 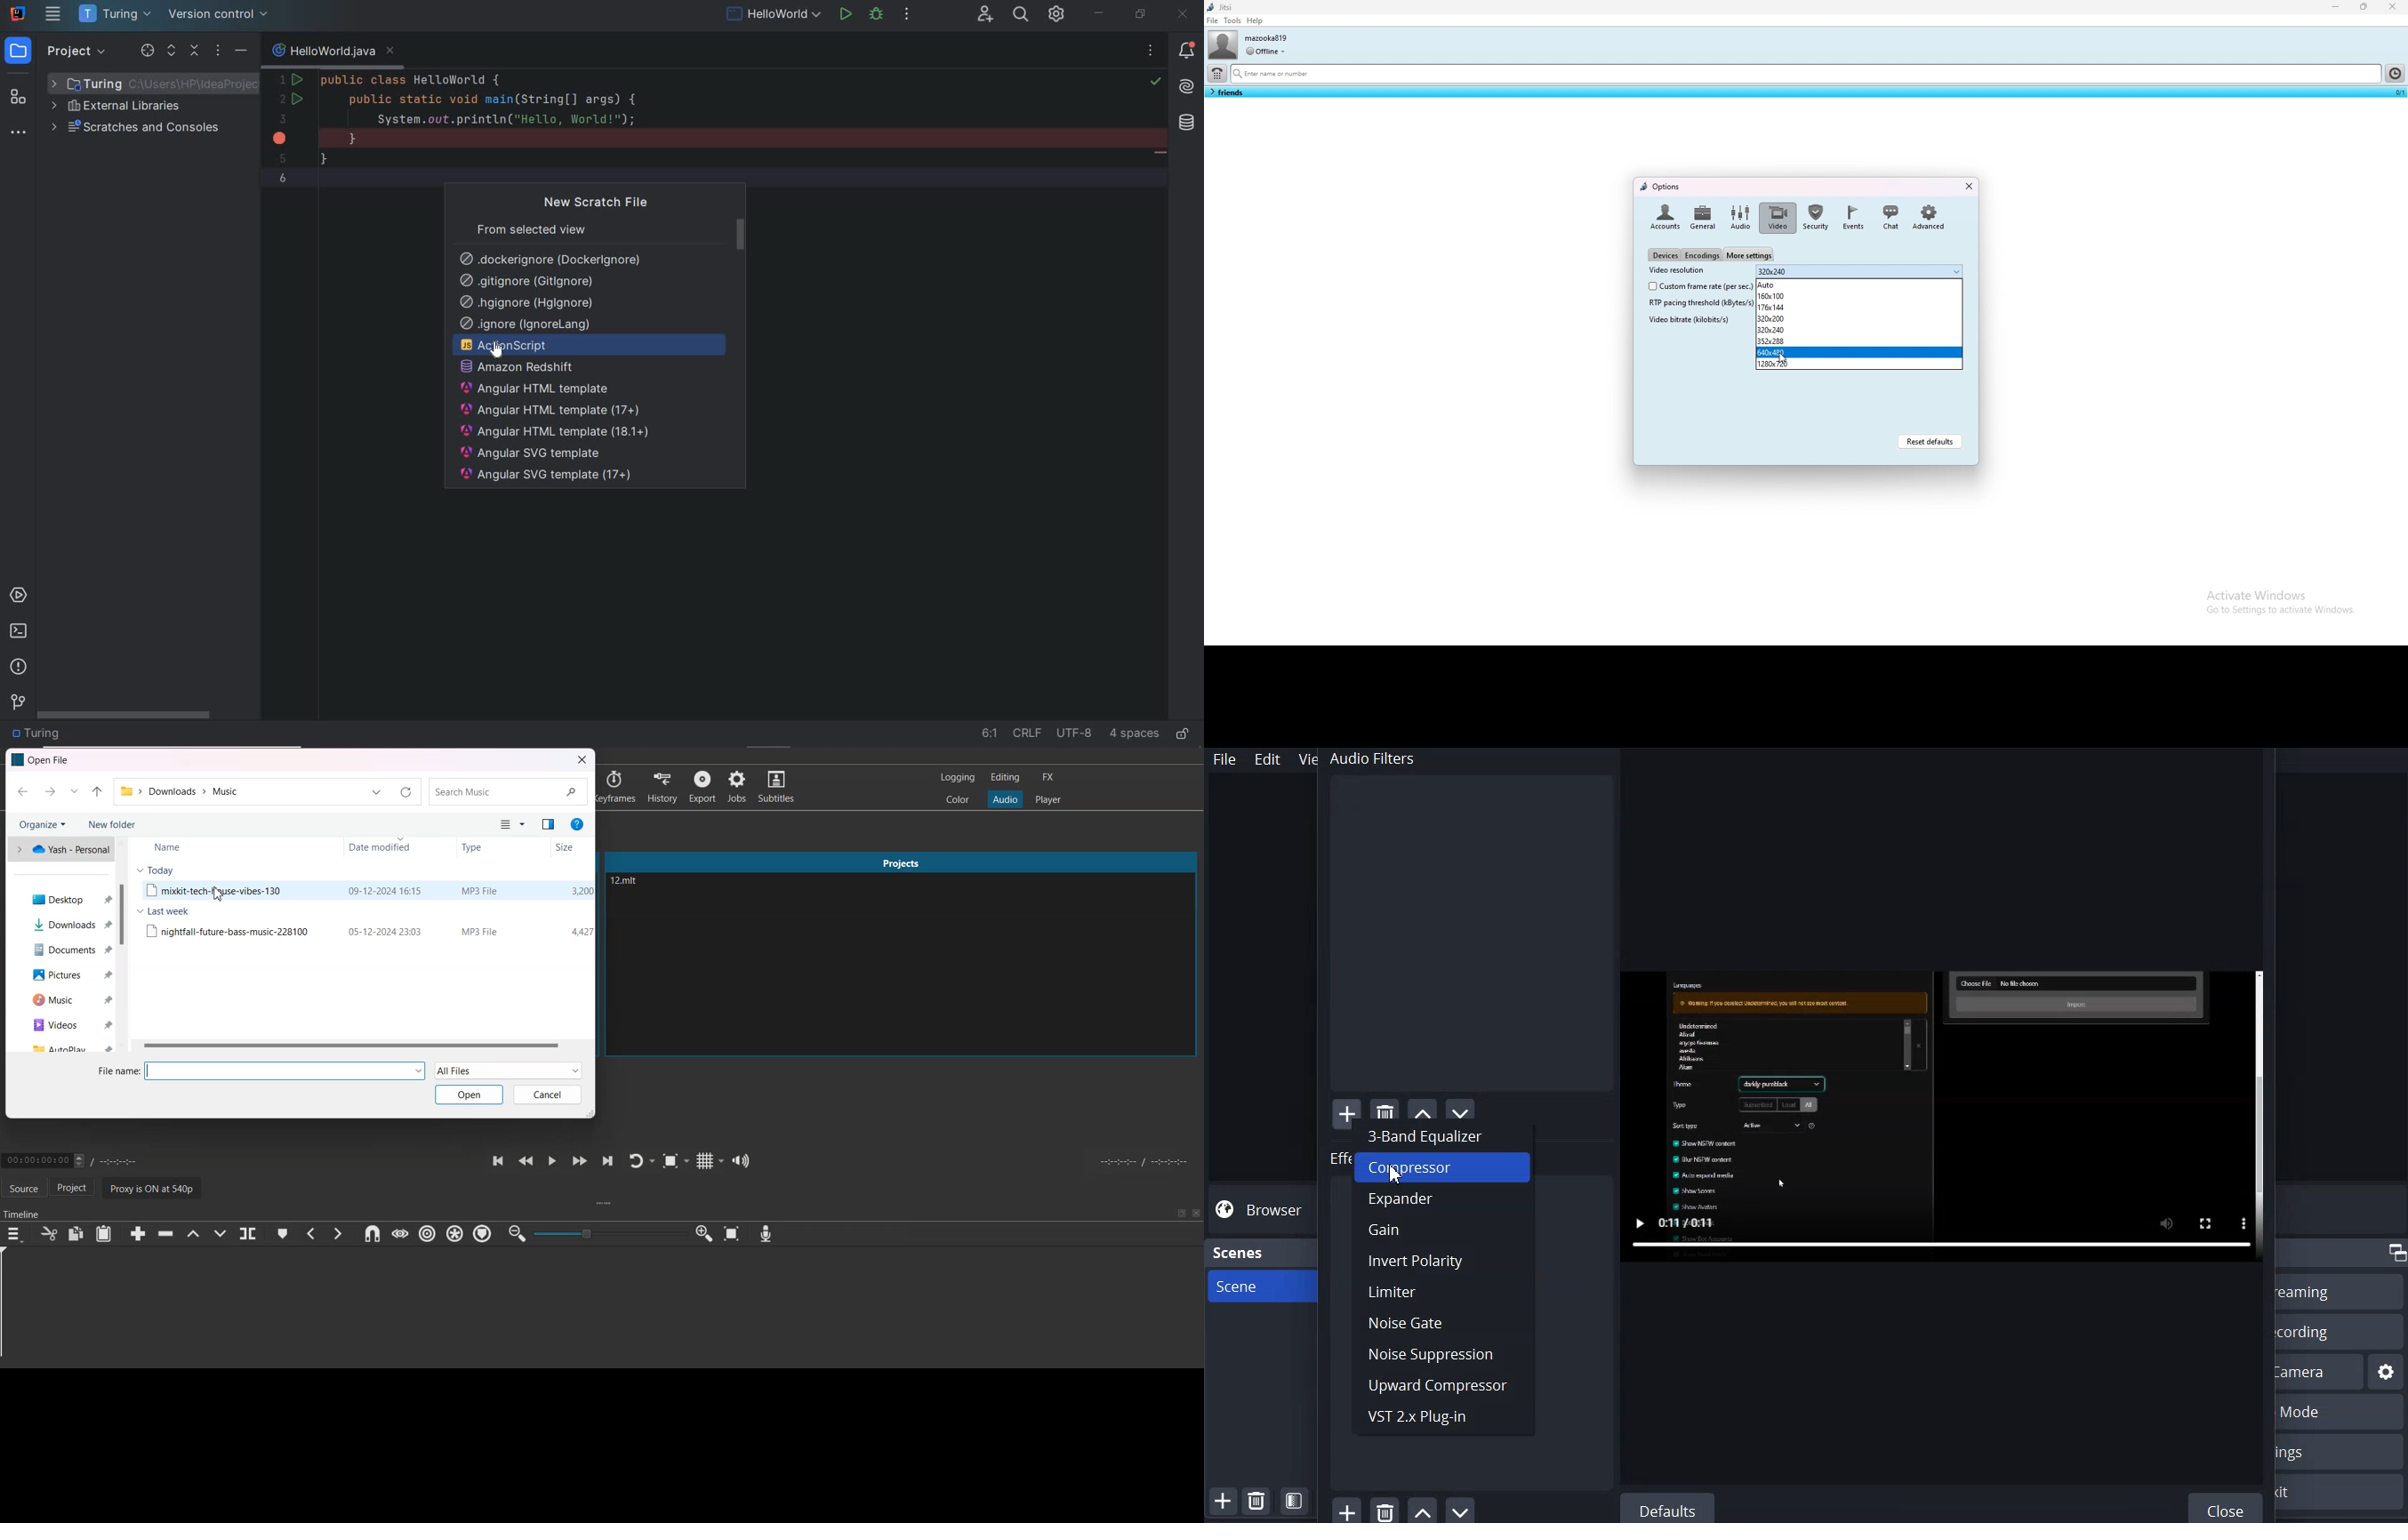 What do you see at coordinates (367, 930) in the screenshot?
I see `File` at bounding box center [367, 930].